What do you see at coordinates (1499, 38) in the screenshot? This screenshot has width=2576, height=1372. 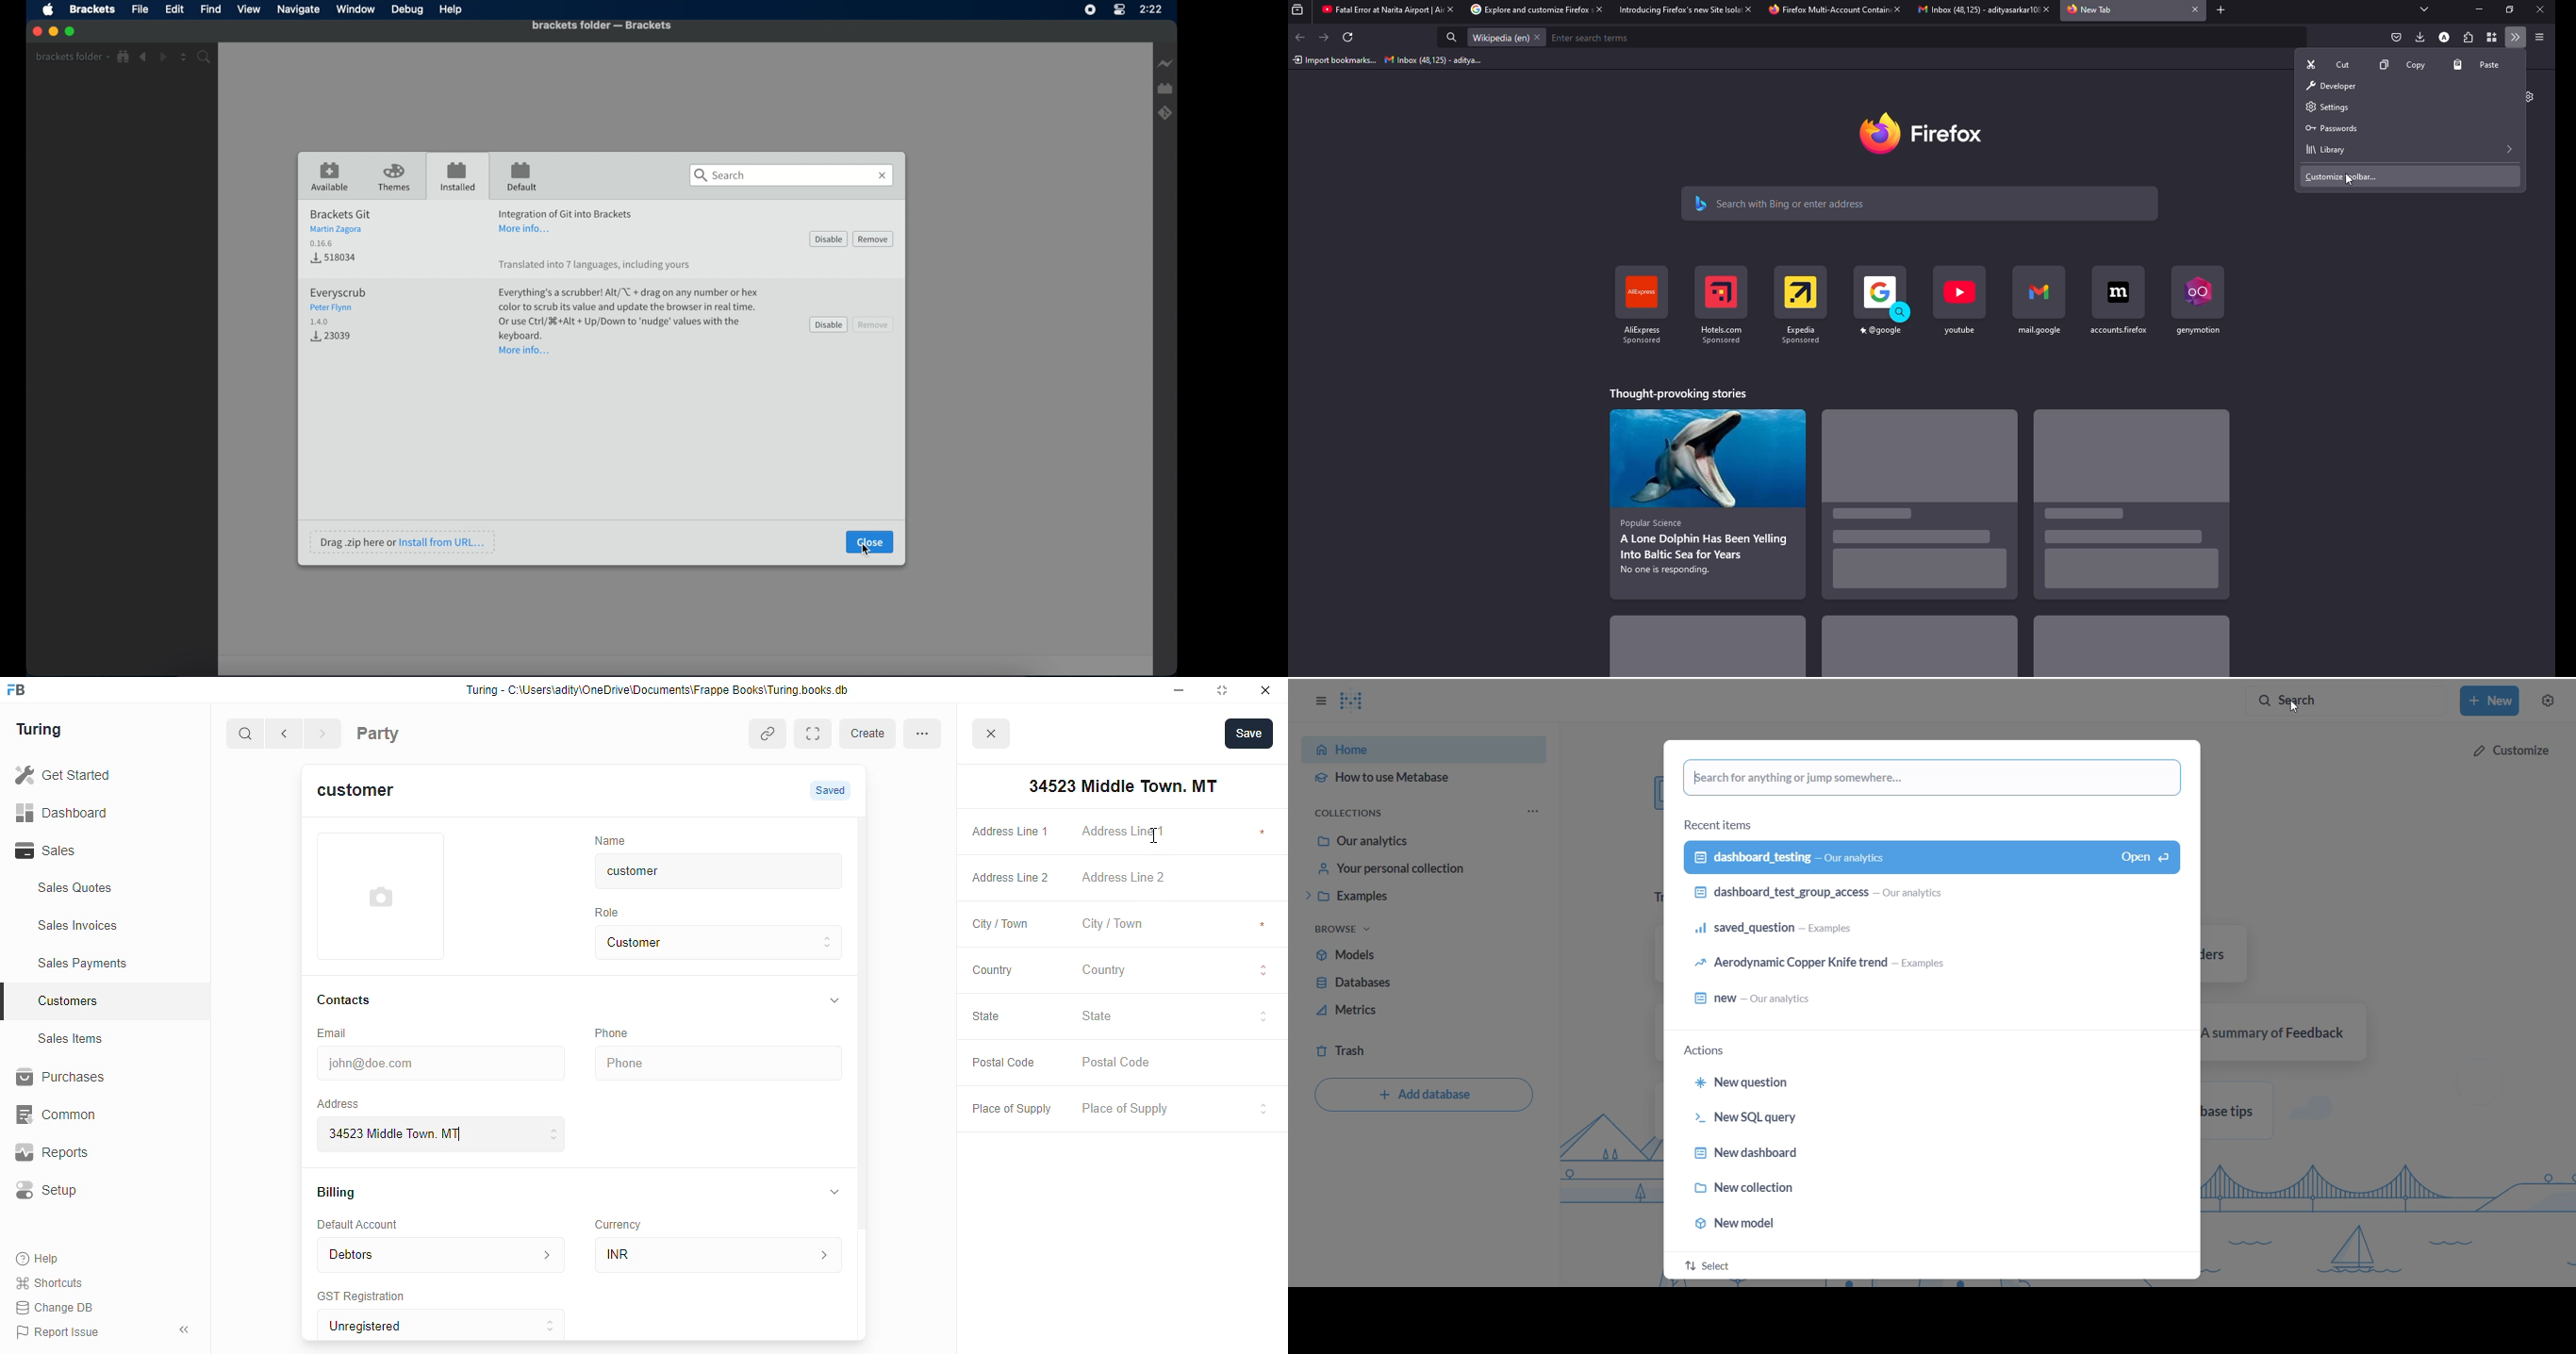 I see `wiki` at bounding box center [1499, 38].